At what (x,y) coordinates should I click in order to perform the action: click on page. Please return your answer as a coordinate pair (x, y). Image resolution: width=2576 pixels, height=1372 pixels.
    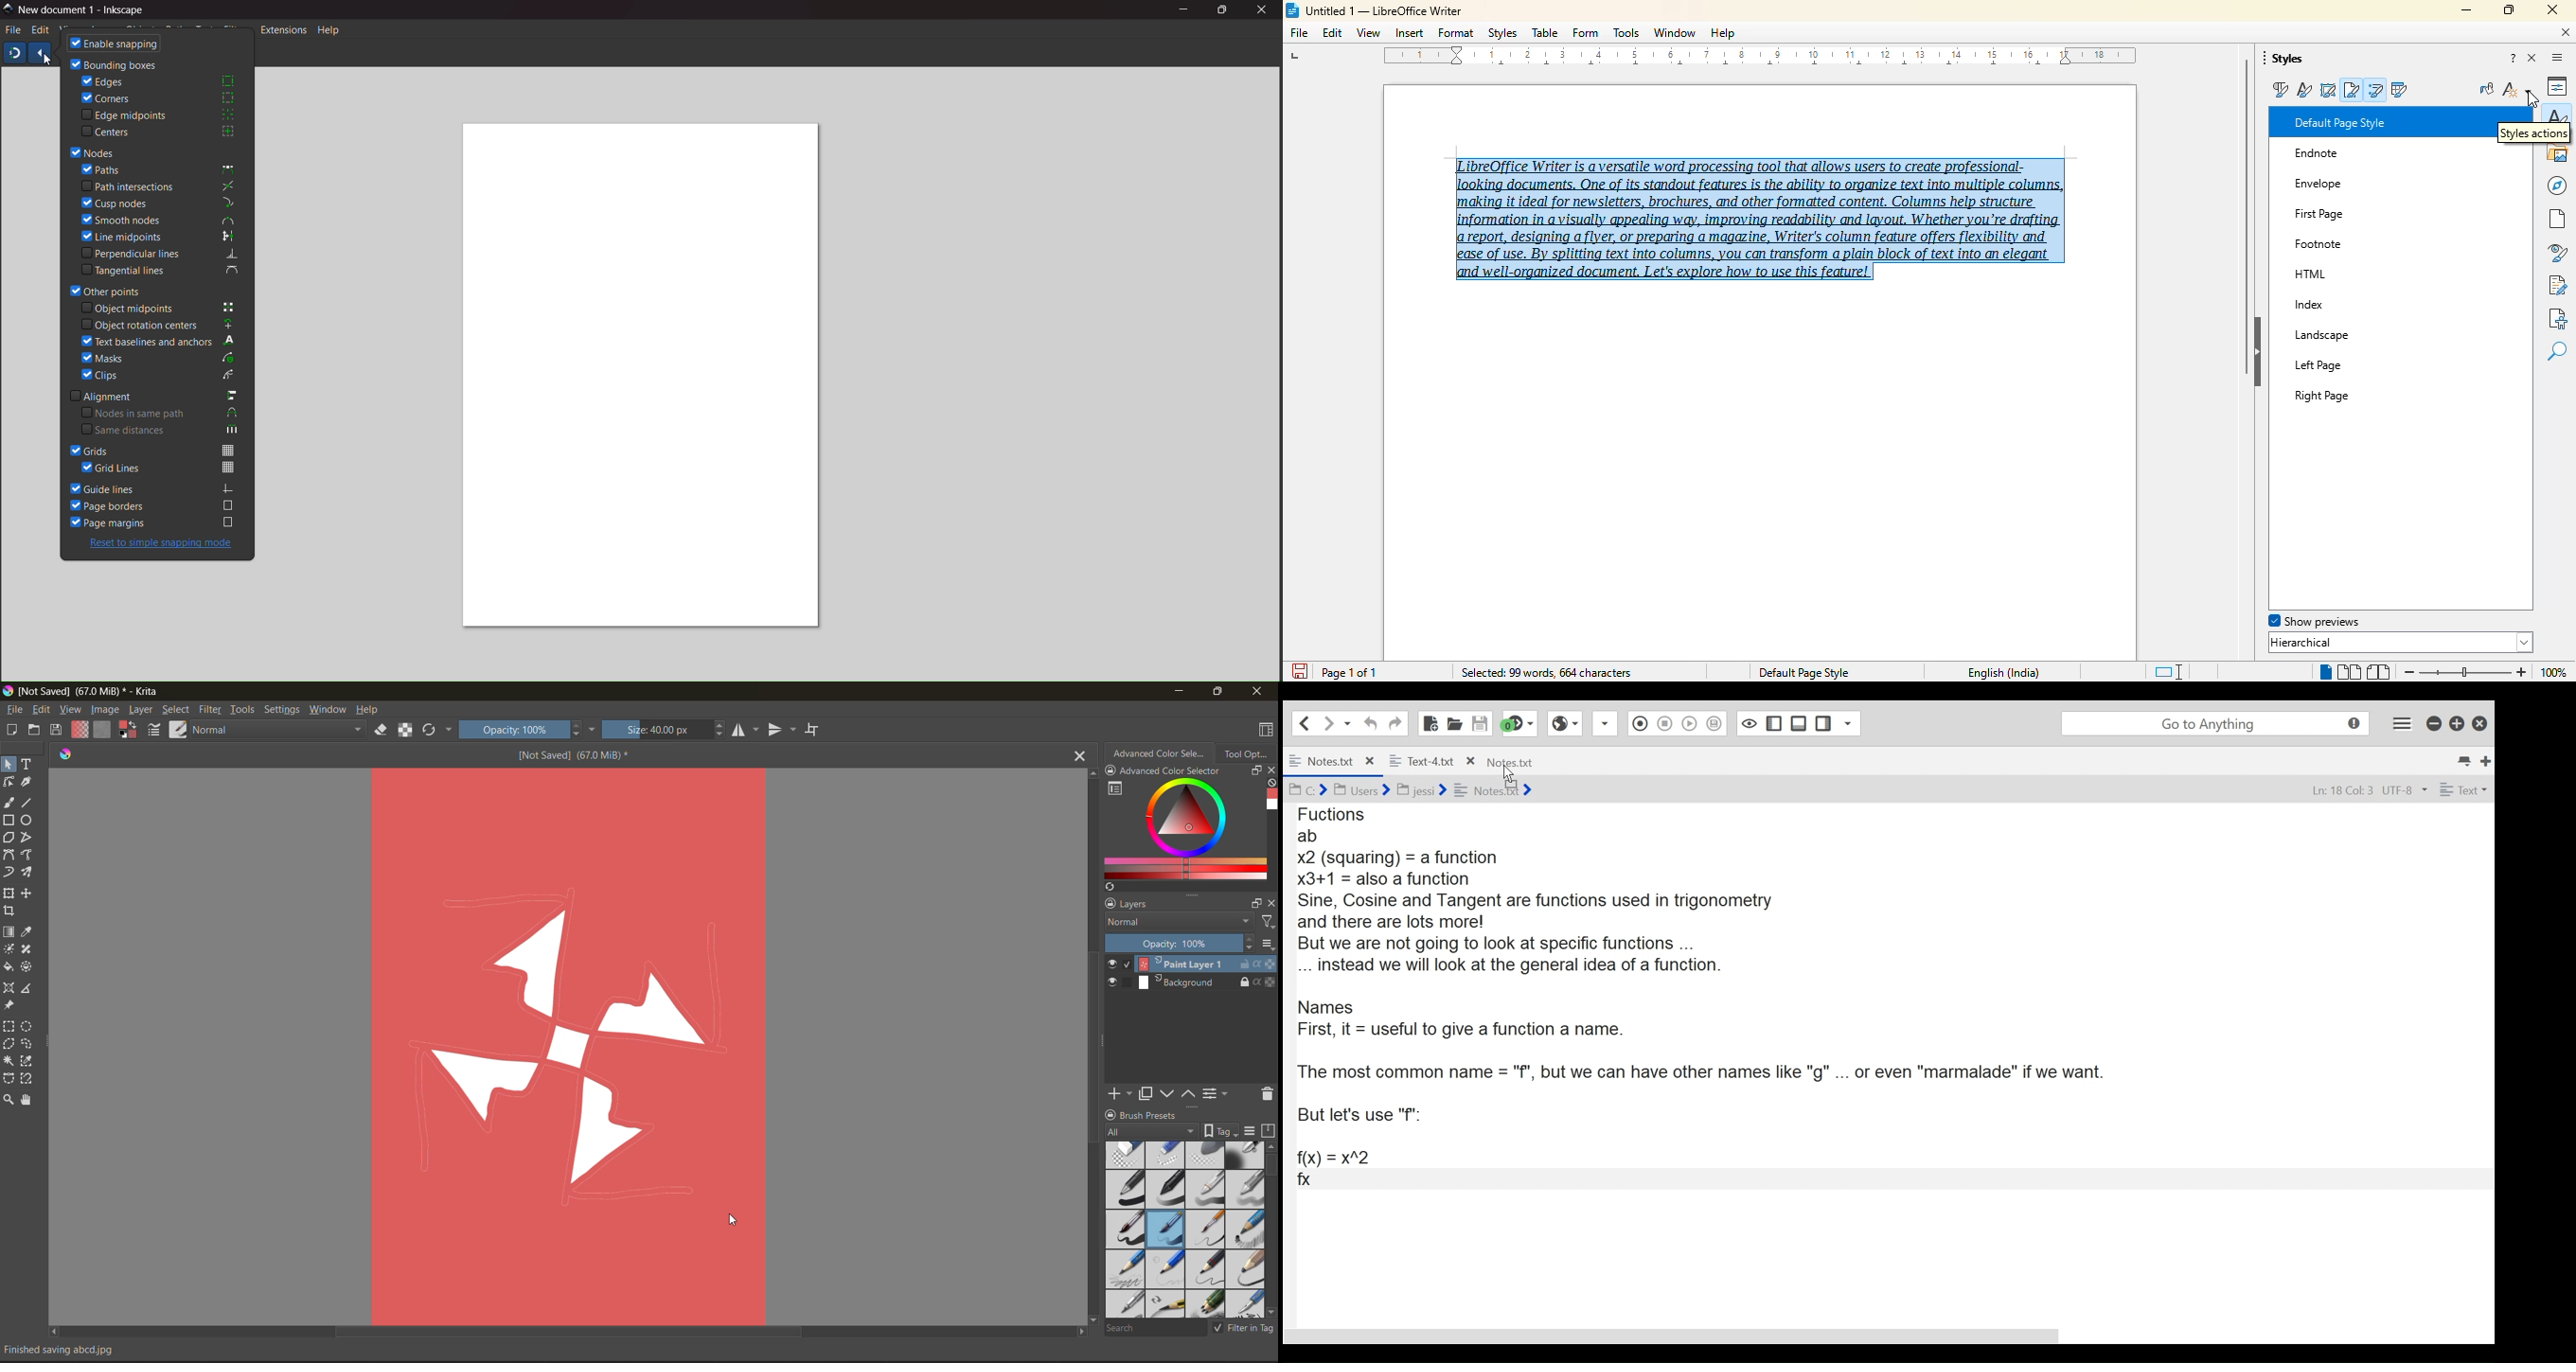
    Looking at the image, I should click on (2557, 219).